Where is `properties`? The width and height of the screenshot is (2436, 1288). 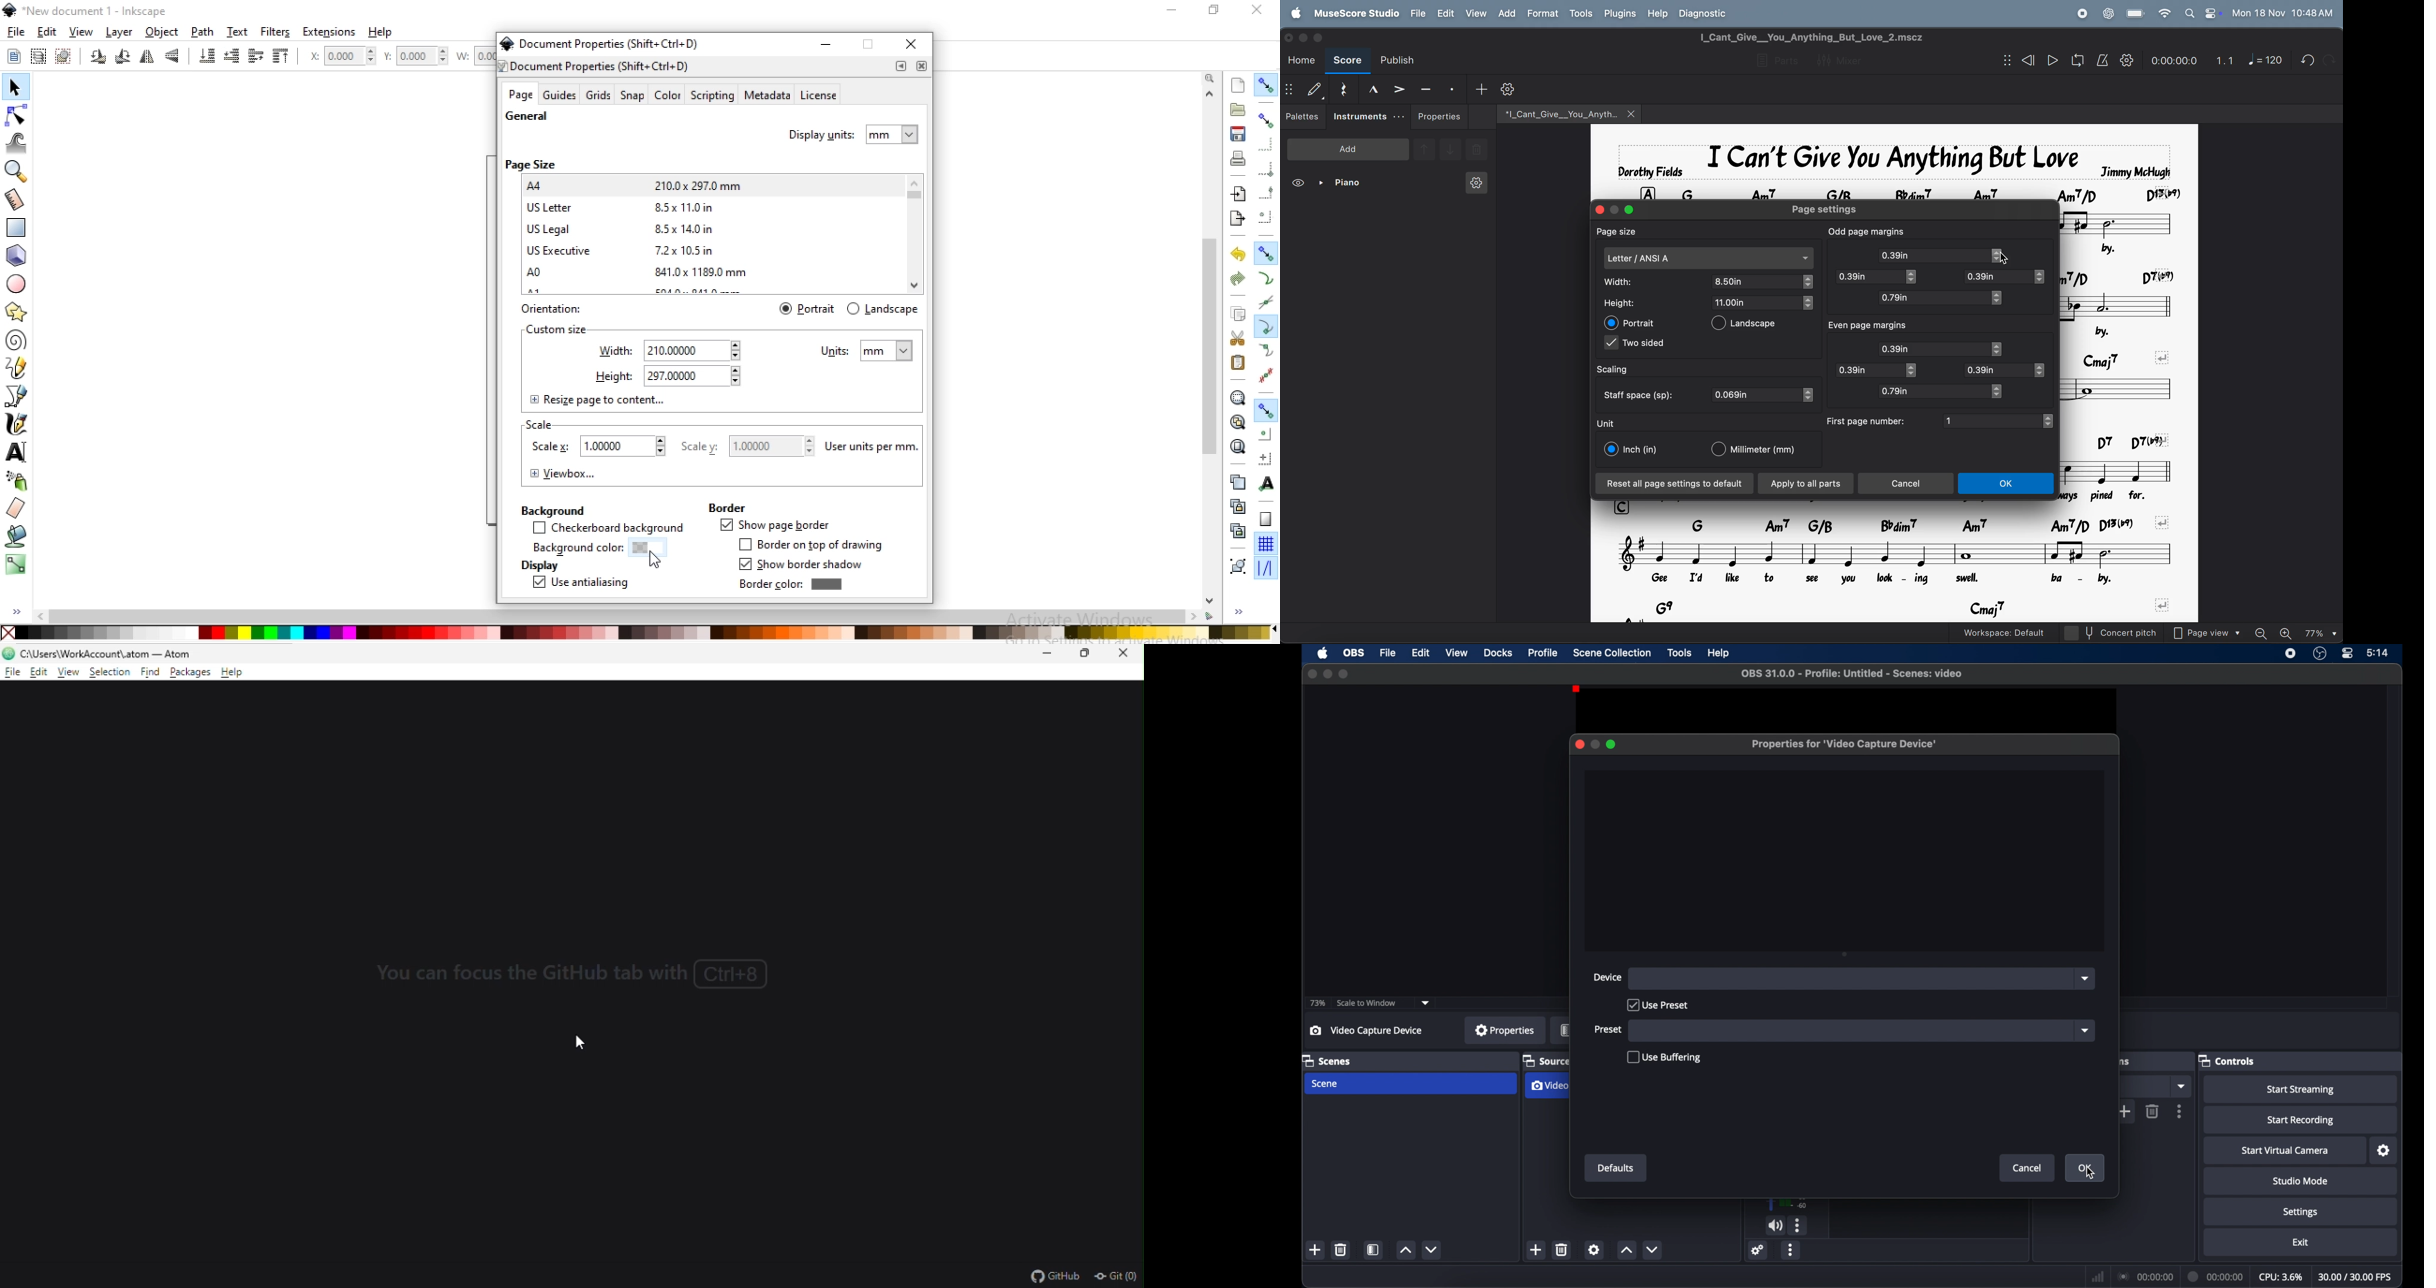 properties is located at coordinates (1440, 116).